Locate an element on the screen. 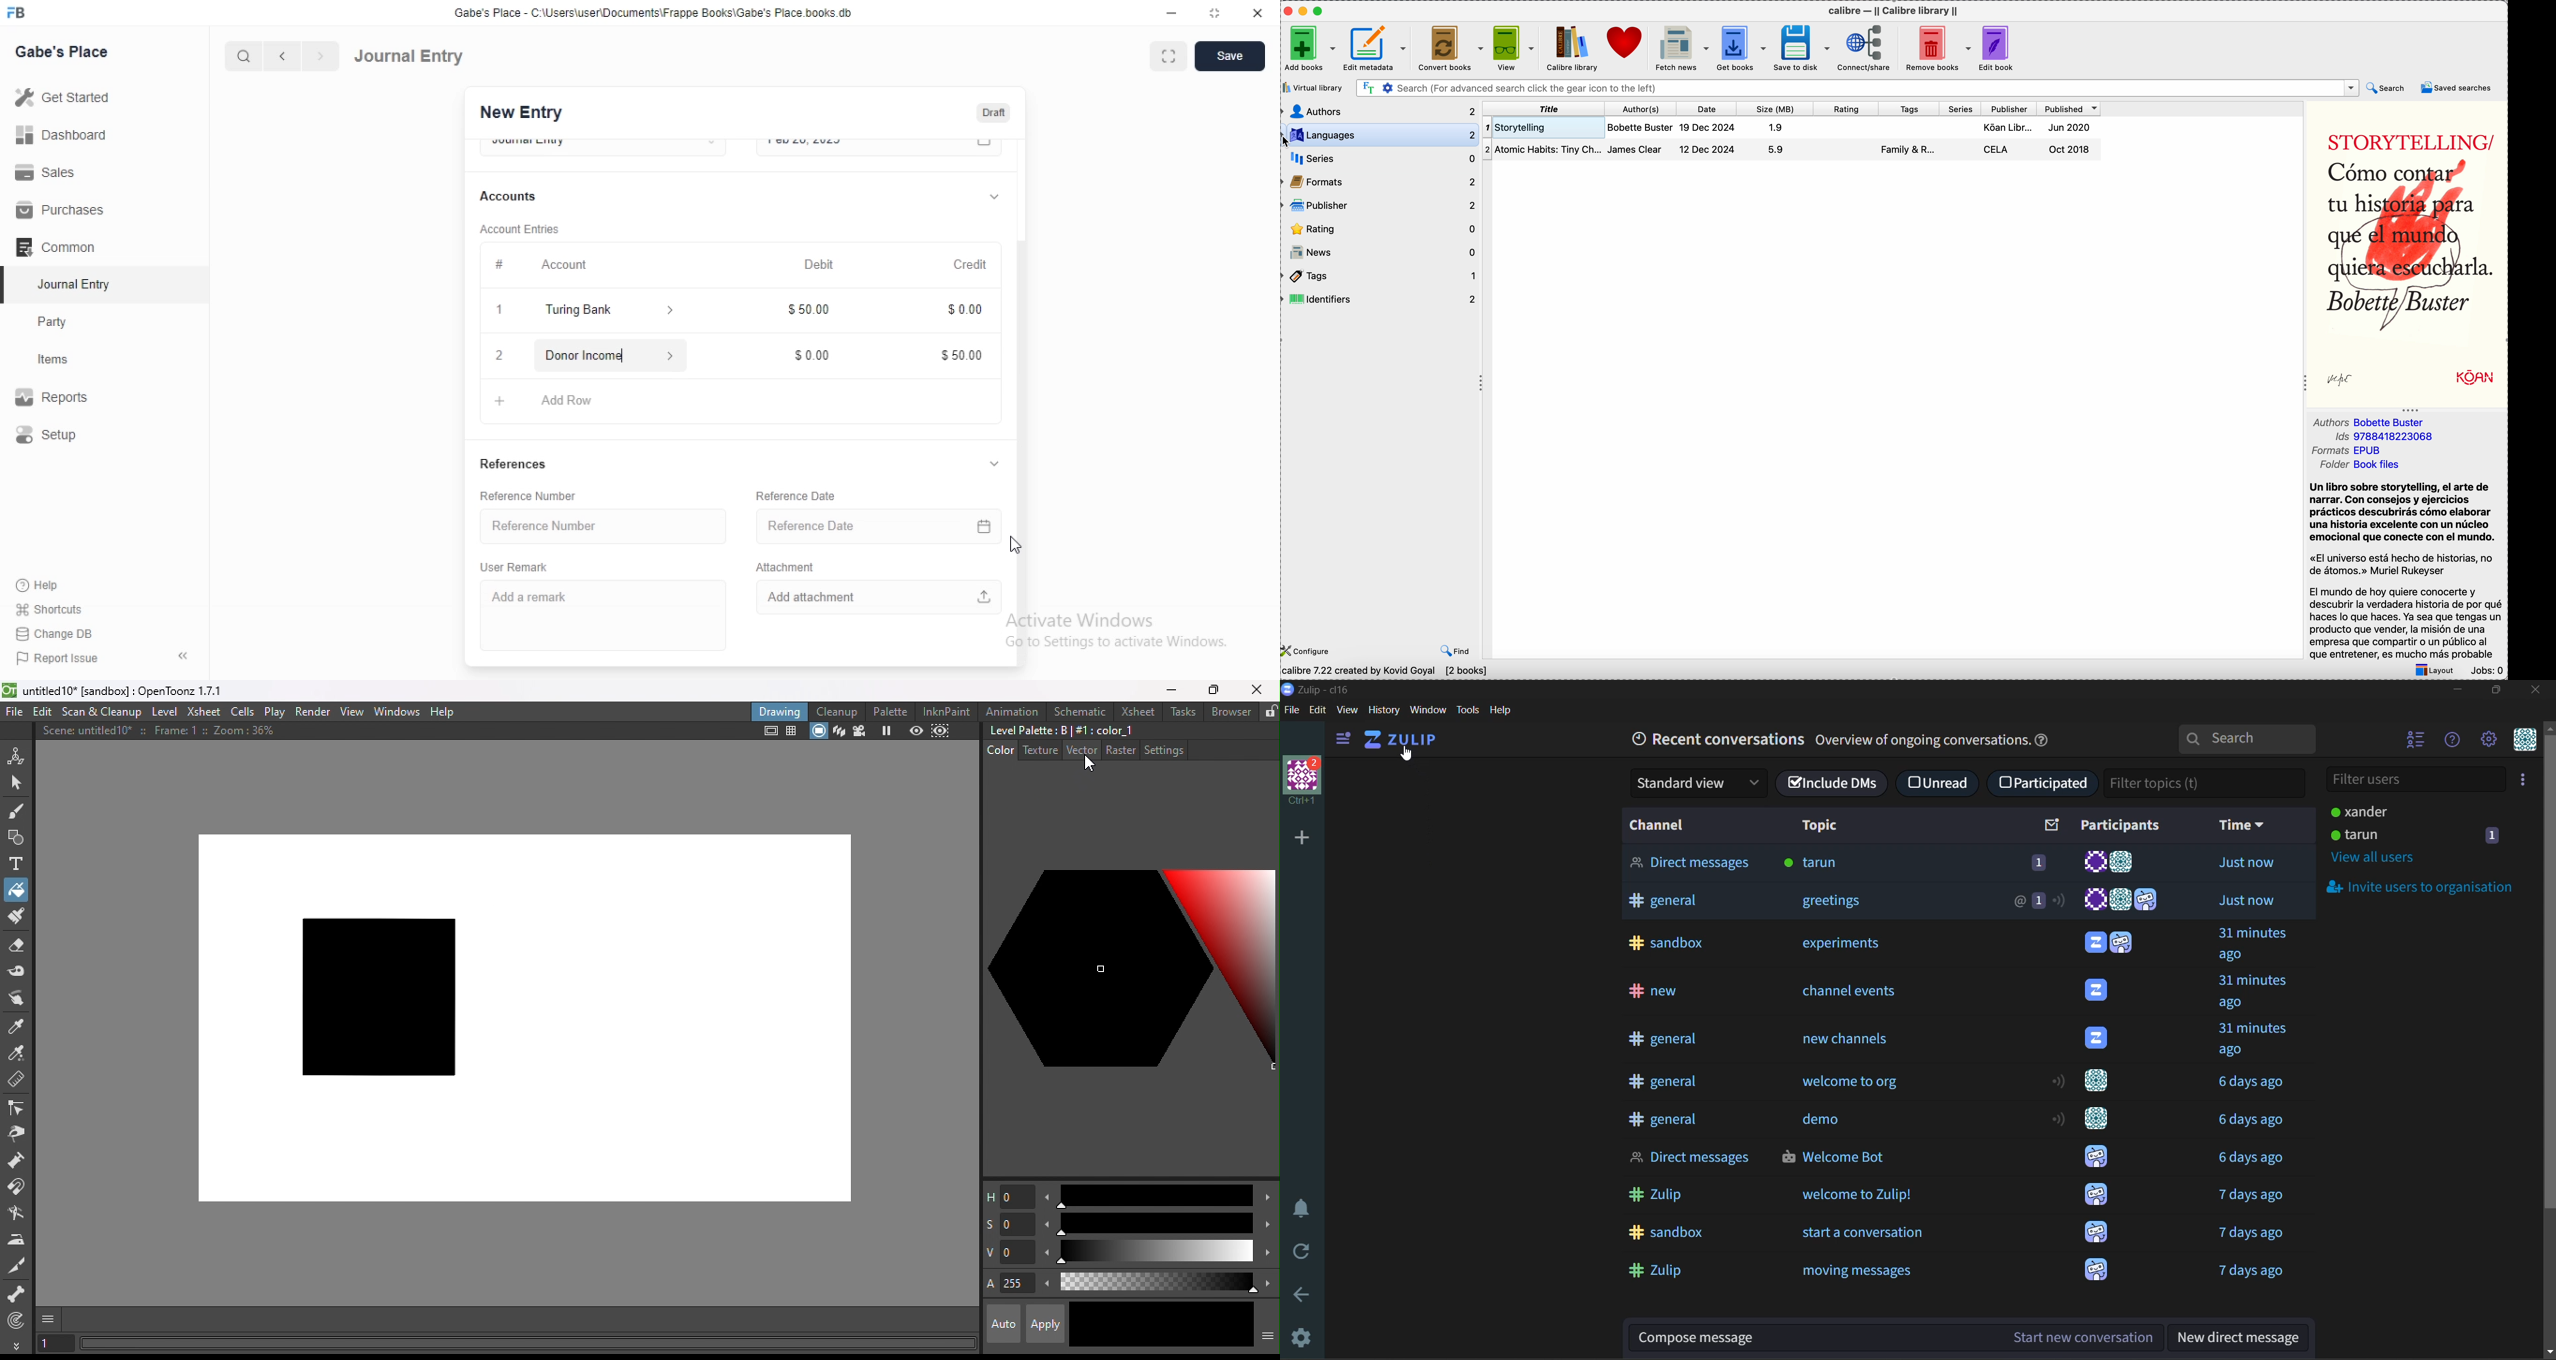 The width and height of the screenshot is (2576, 1372). Setup is located at coordinates (66, 436).